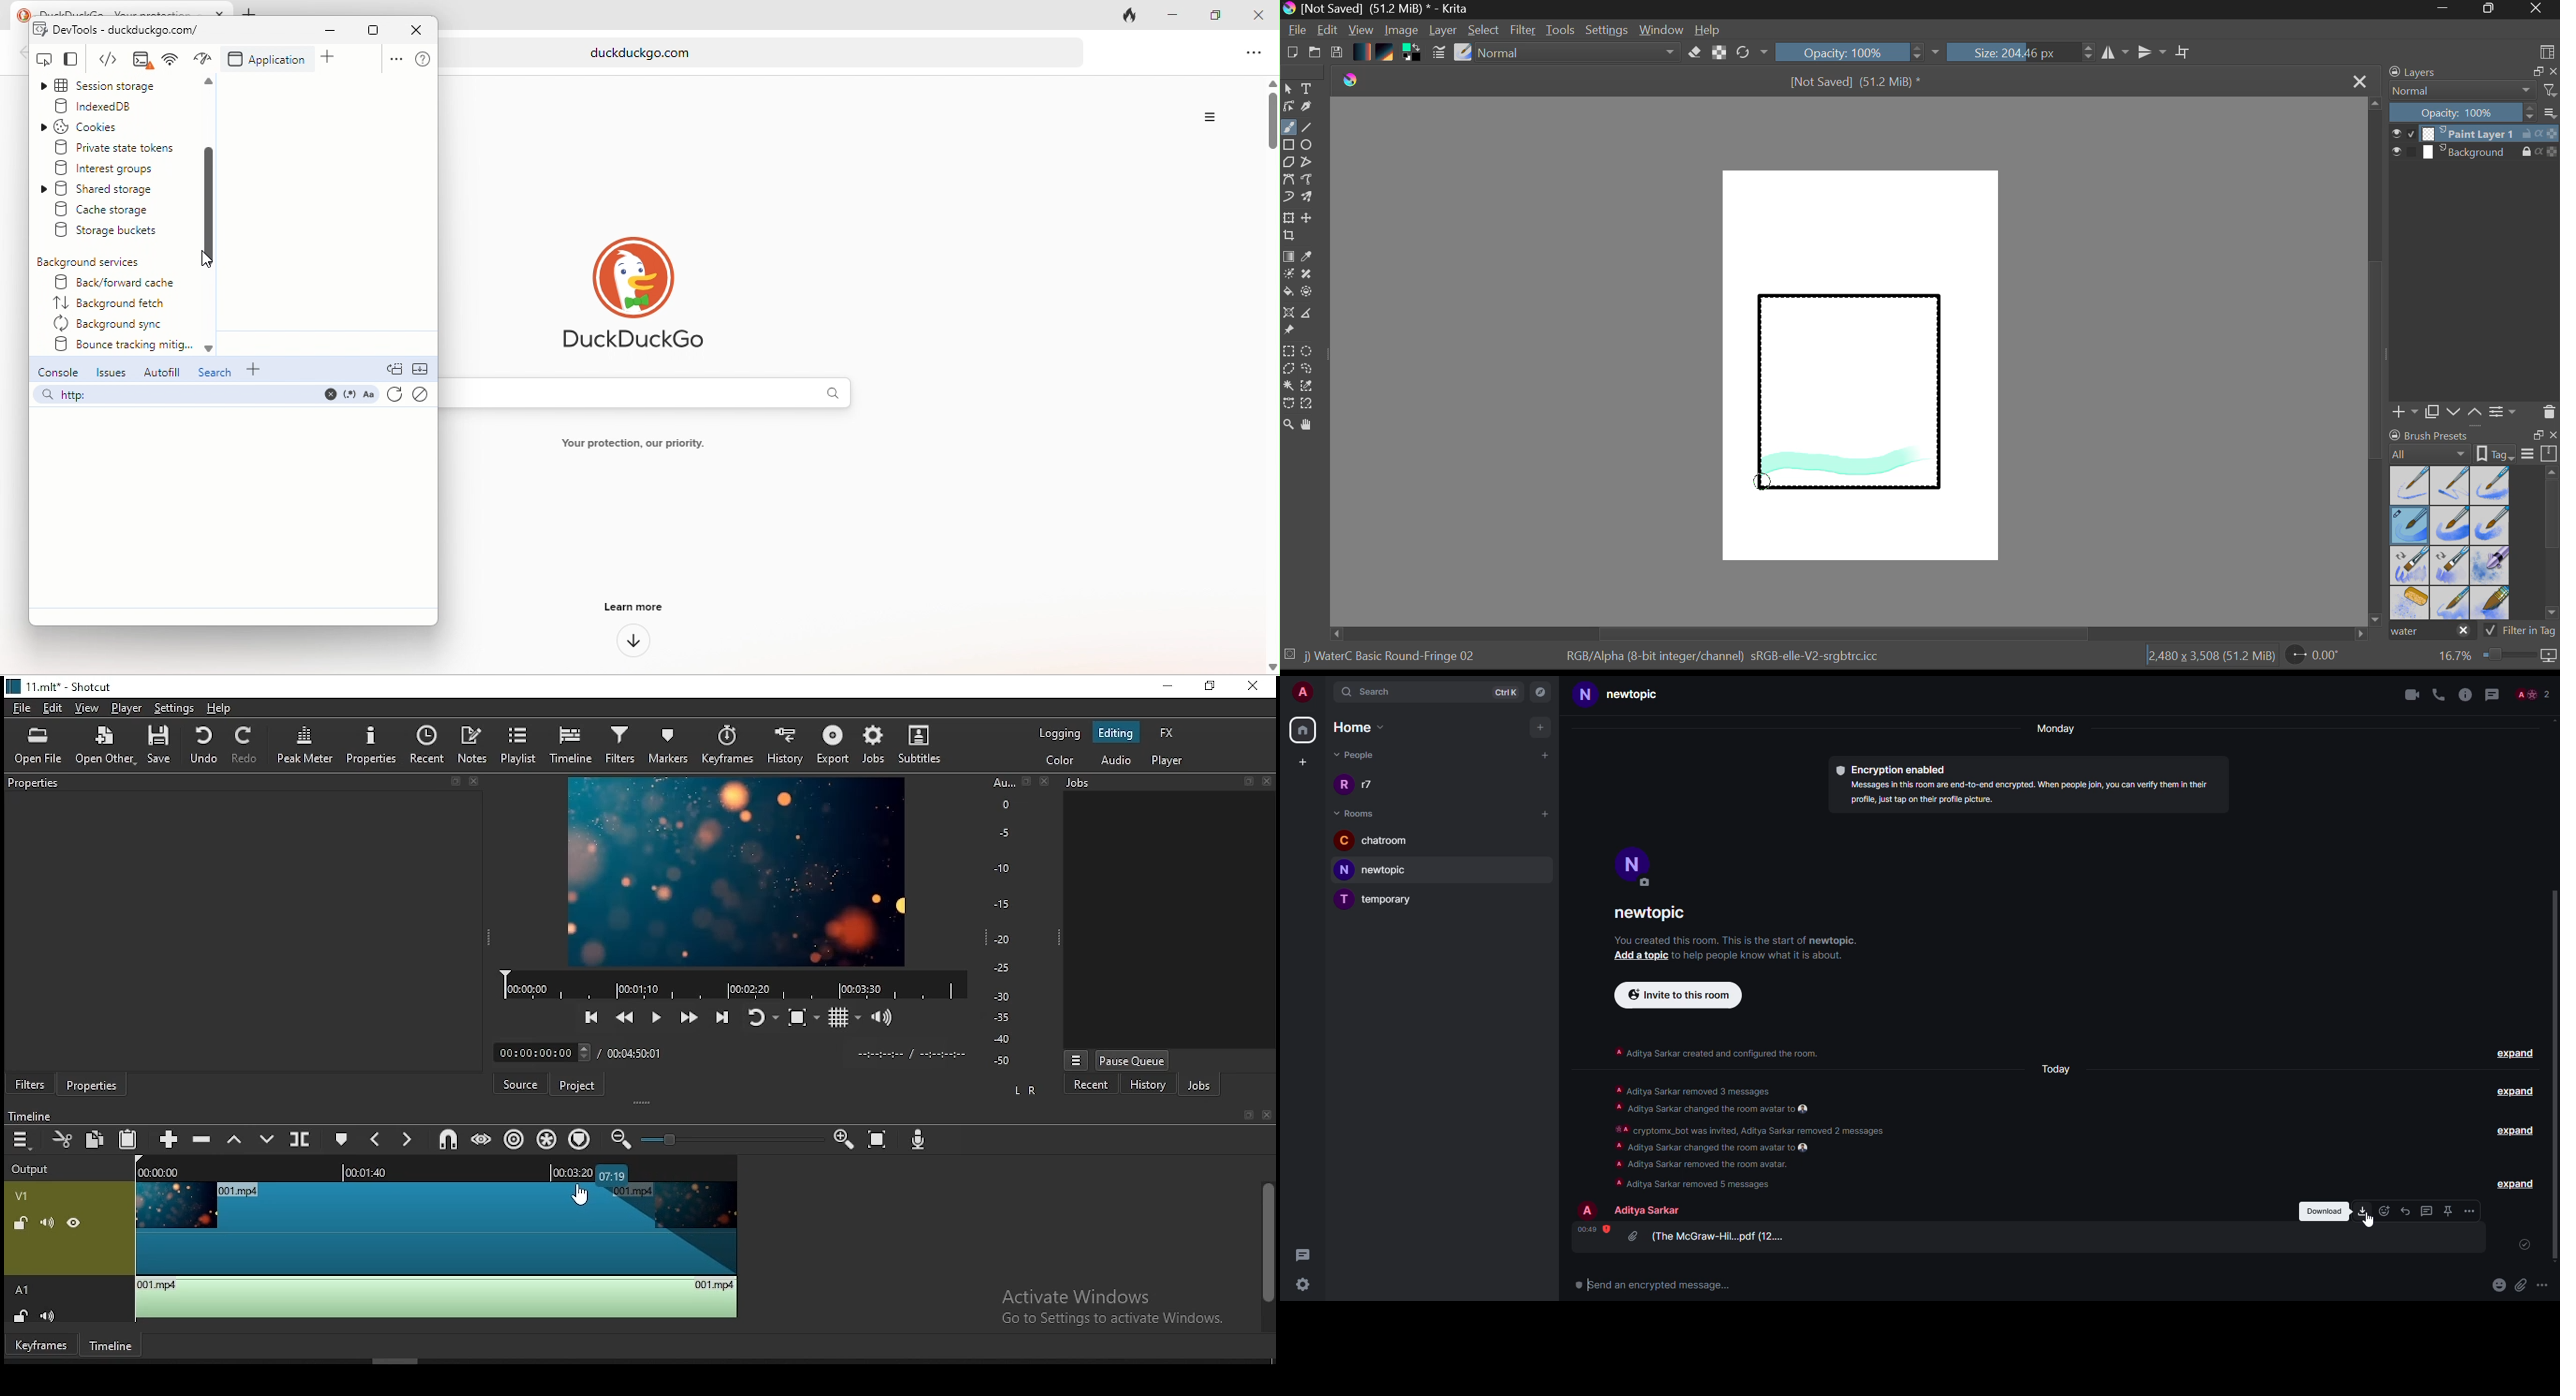  What do you see at coordinates (1379, 870) in the screenshot?
I see `room` at bounding box center [1379, 870].